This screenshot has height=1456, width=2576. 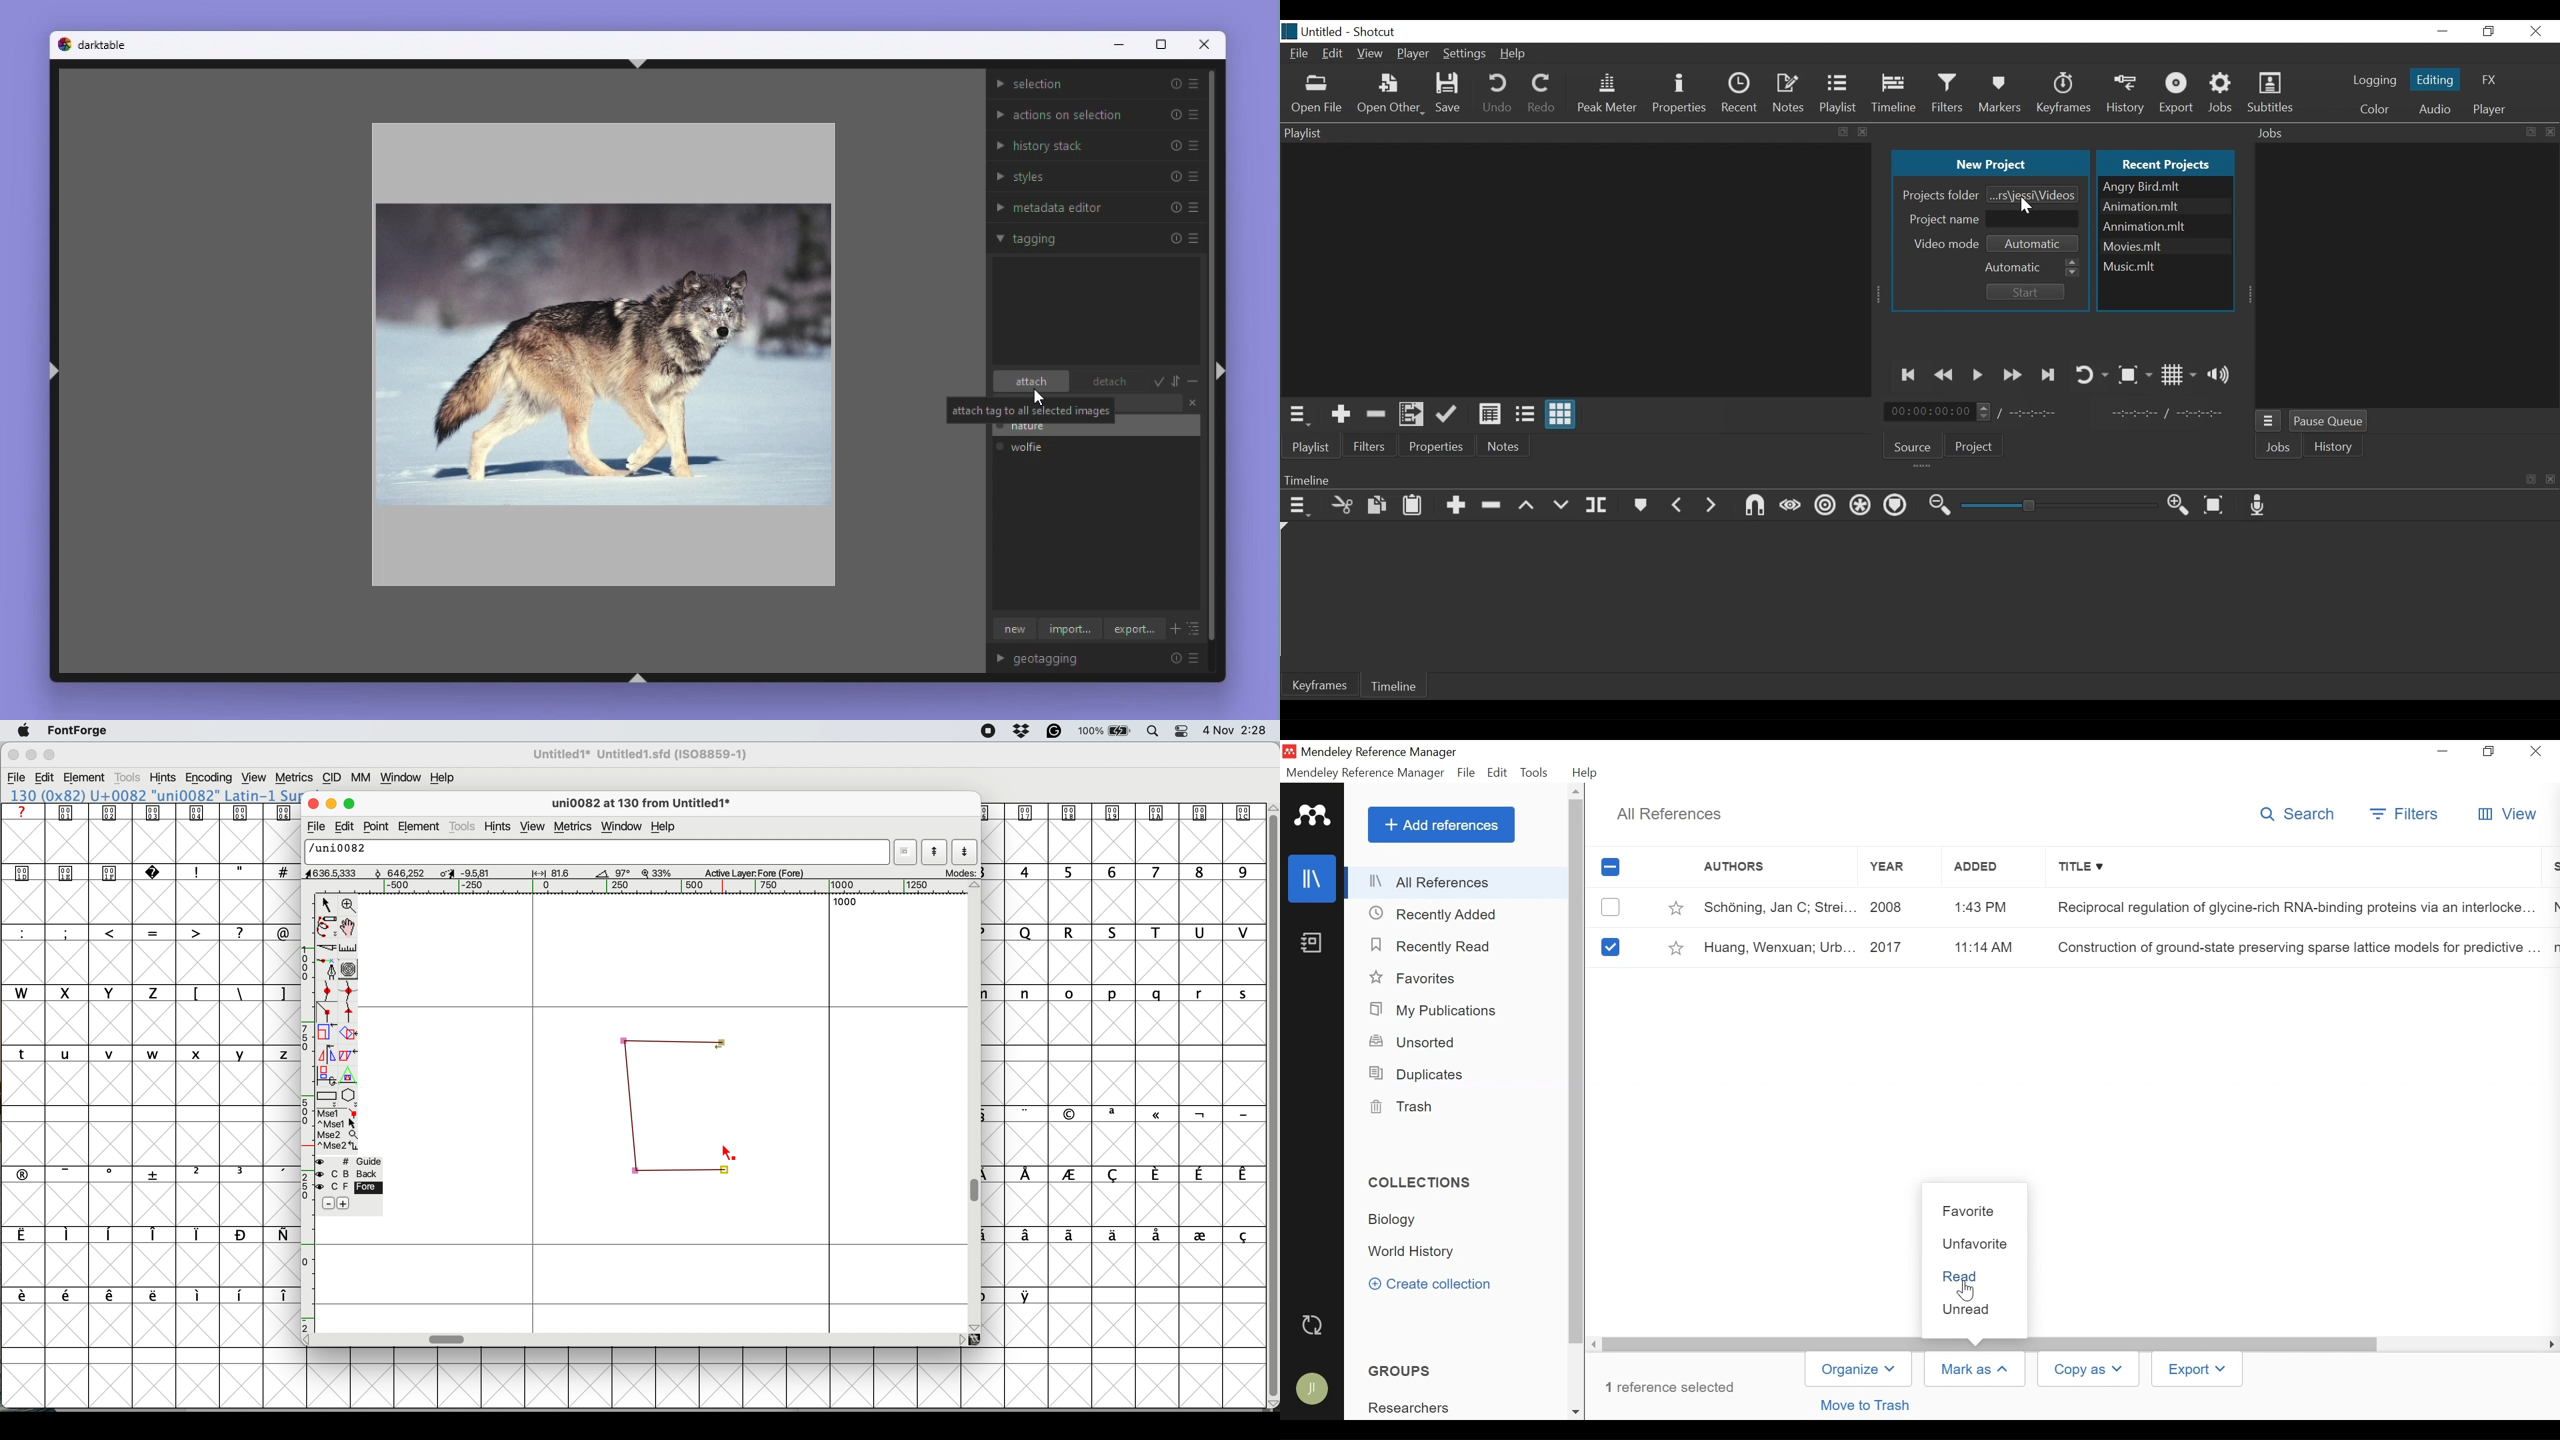 I want to click on uppercase letters, so click(x=1130, y=933).